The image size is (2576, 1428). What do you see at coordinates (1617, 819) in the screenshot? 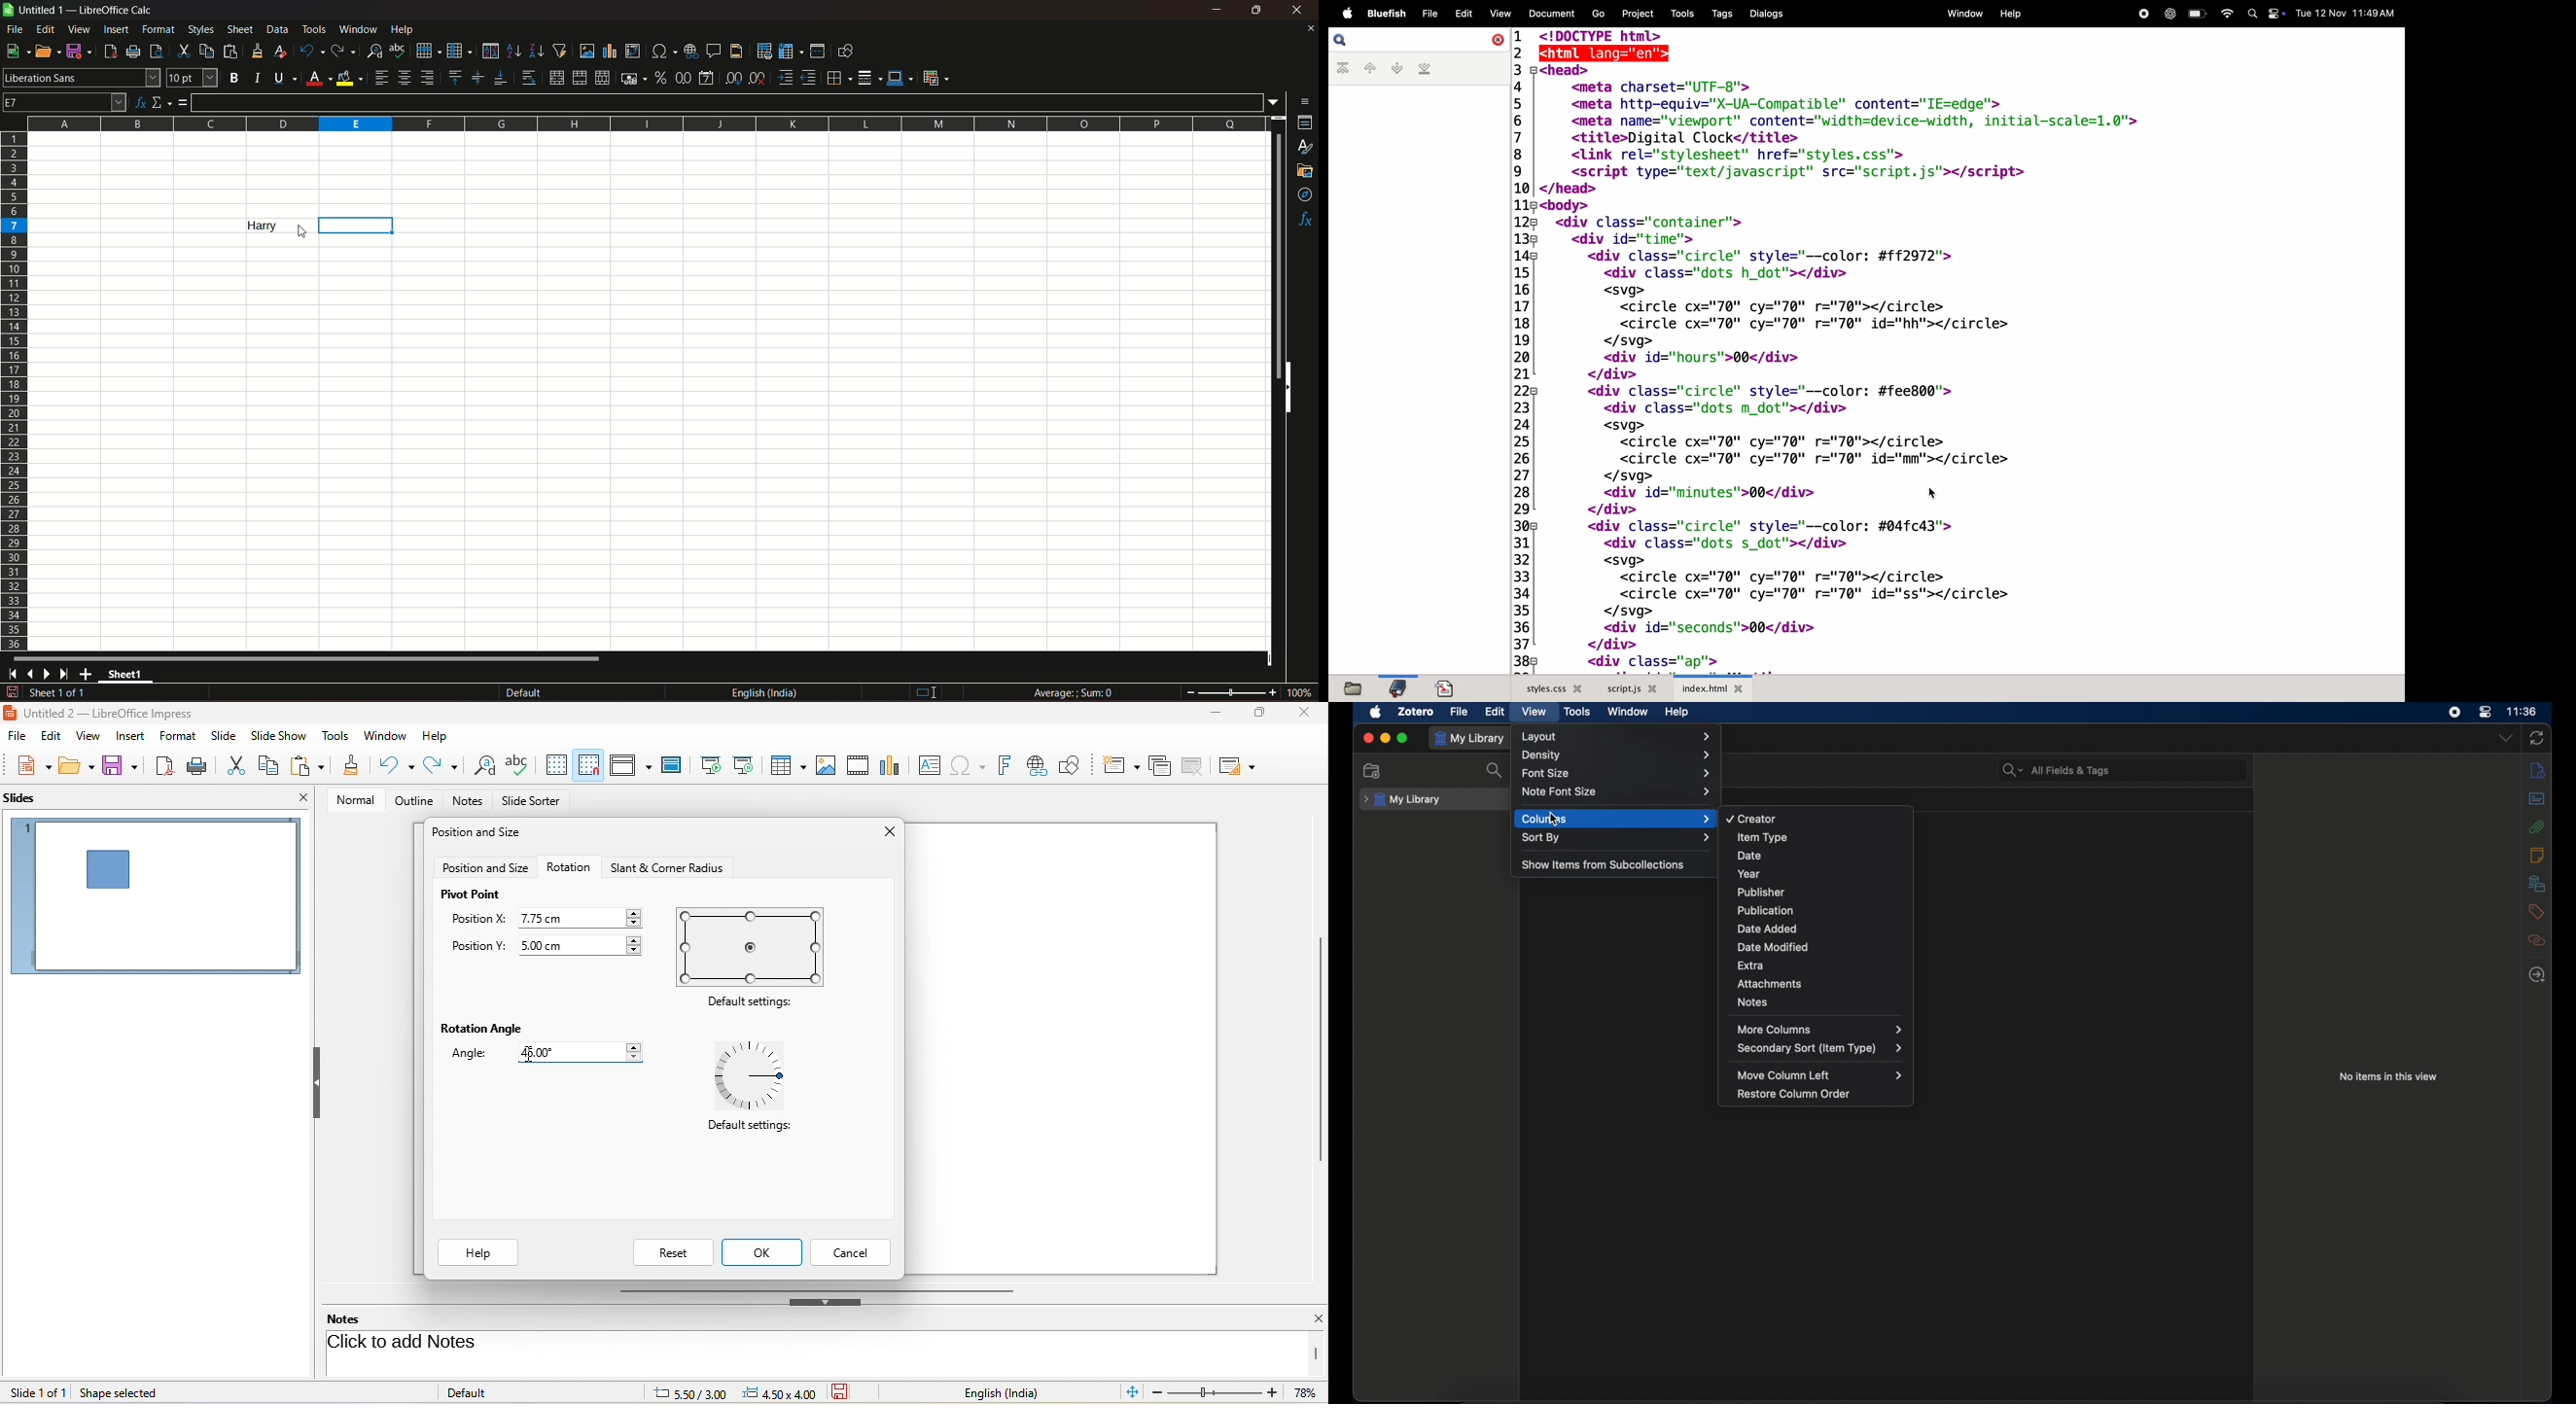
I see `columns` at bounding box center [1617, 819].